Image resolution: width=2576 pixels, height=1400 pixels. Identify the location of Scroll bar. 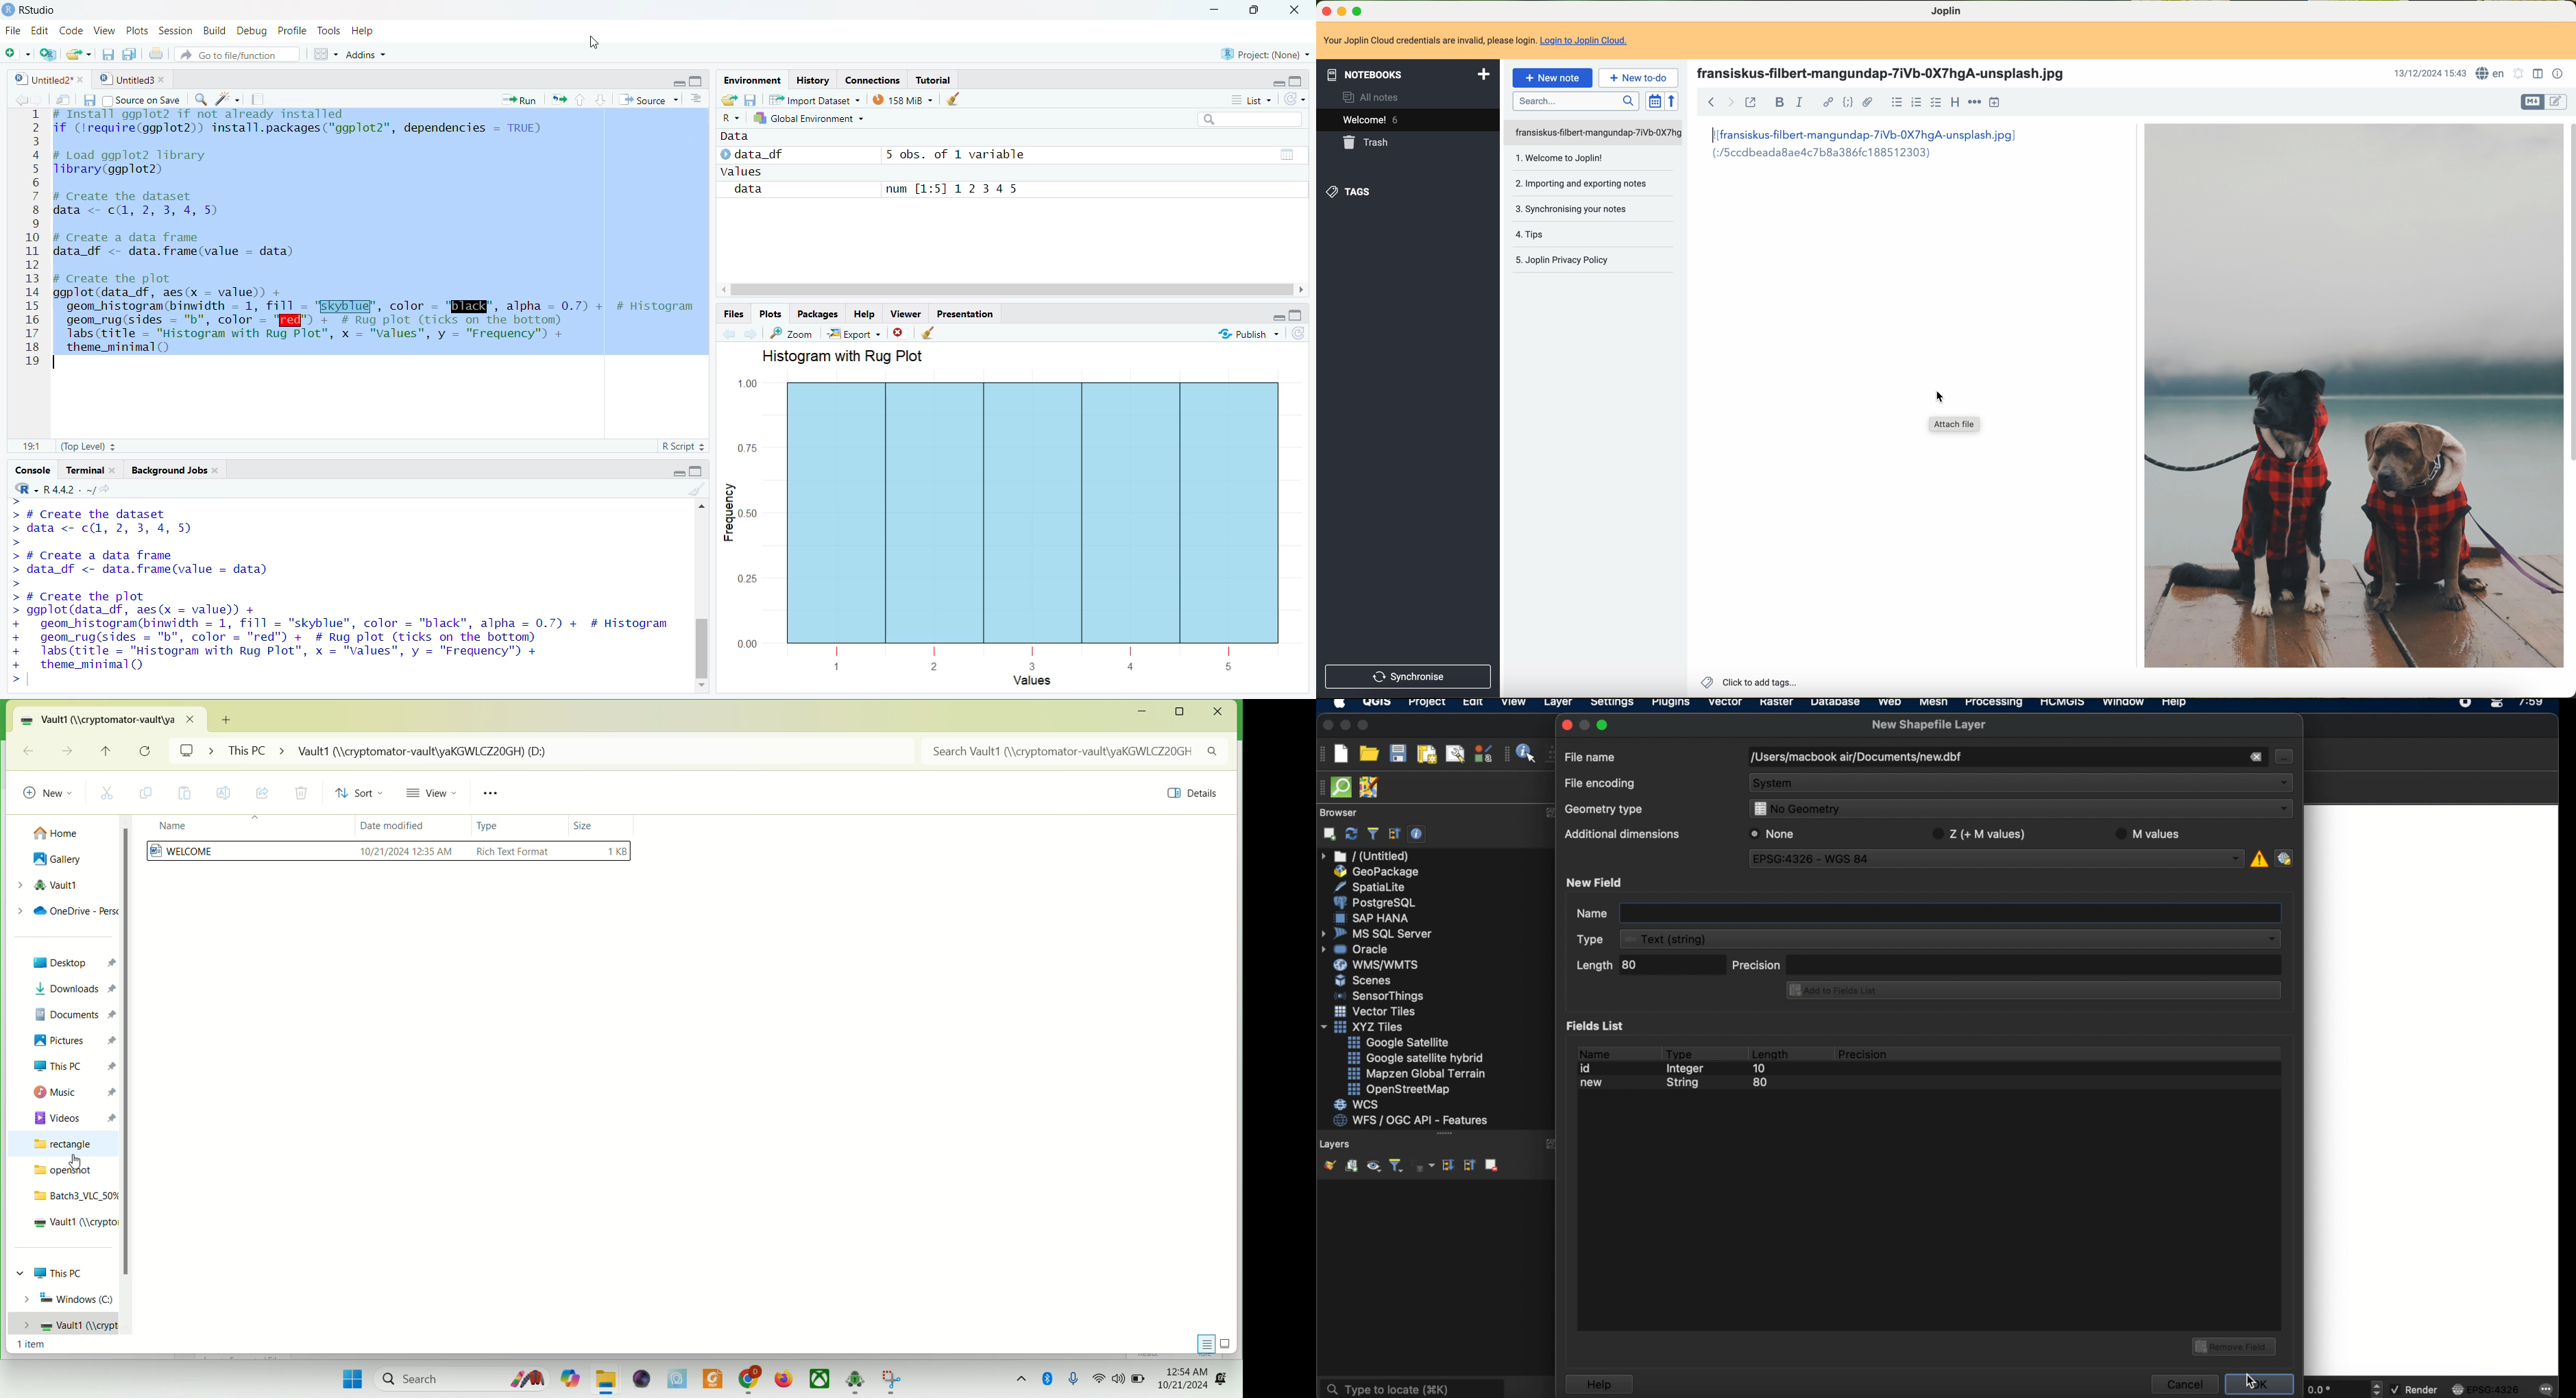
(705, 595).